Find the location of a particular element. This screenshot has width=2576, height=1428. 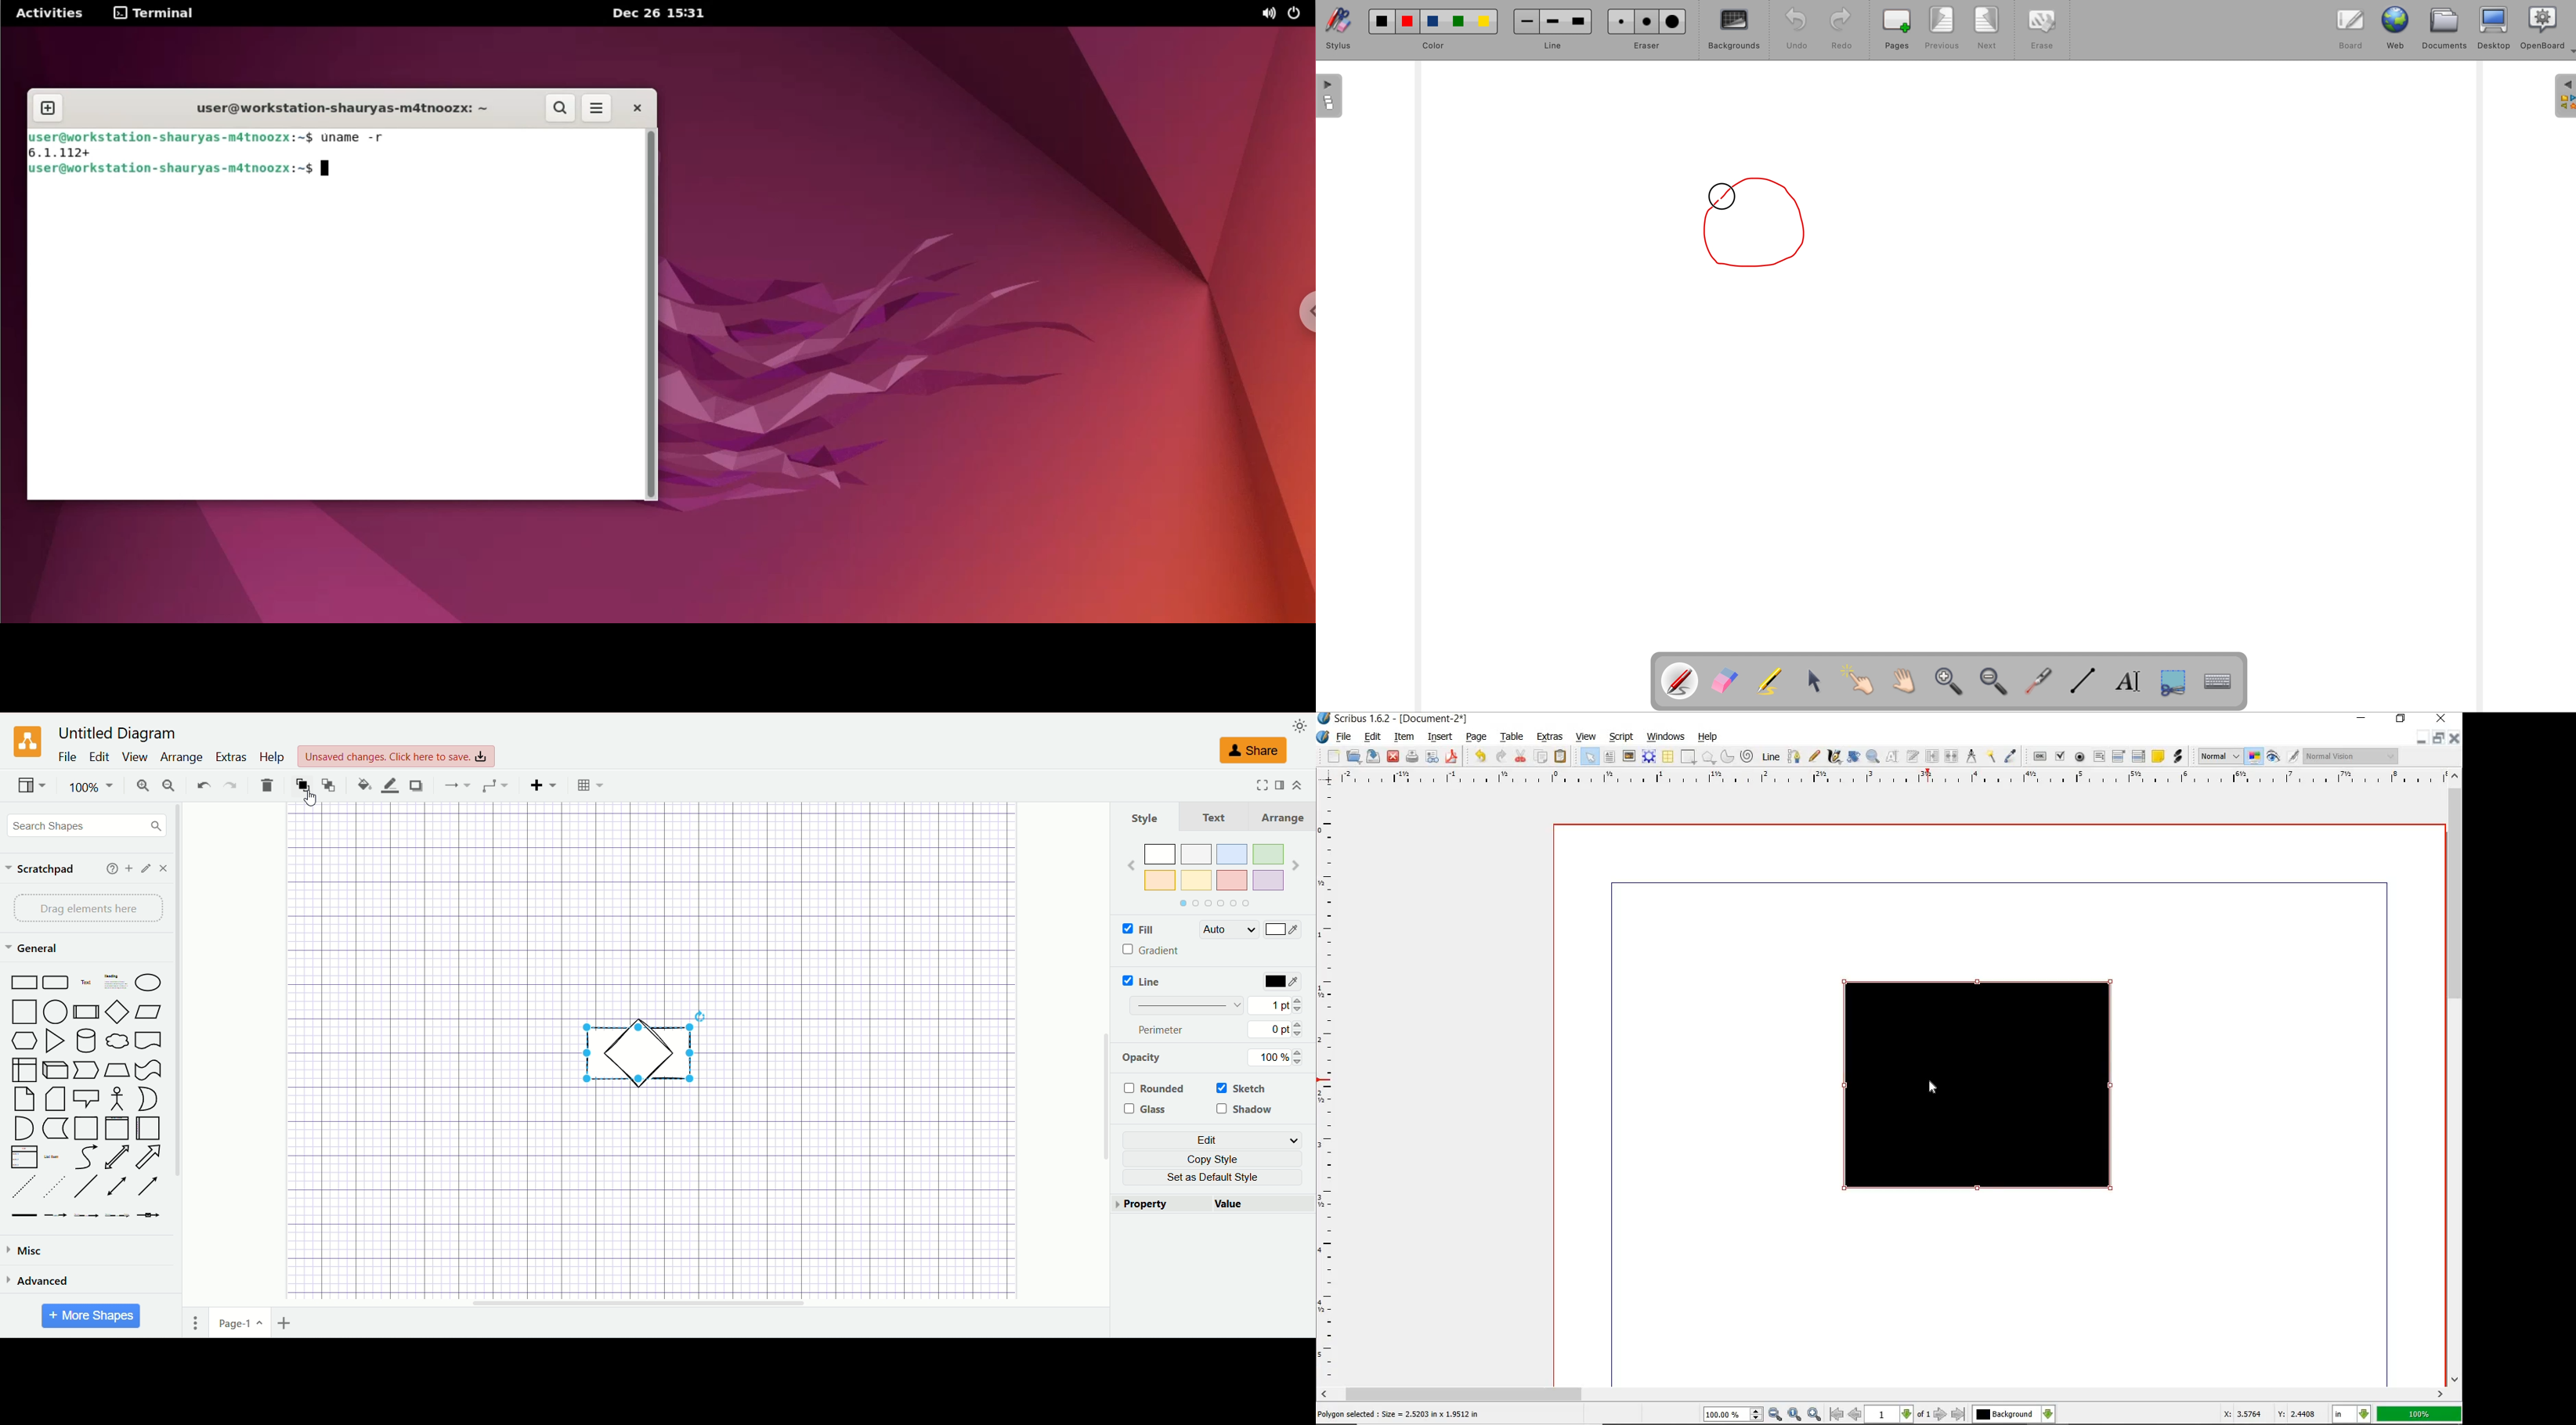

Rectantangle is located at coordinates (23, 982).